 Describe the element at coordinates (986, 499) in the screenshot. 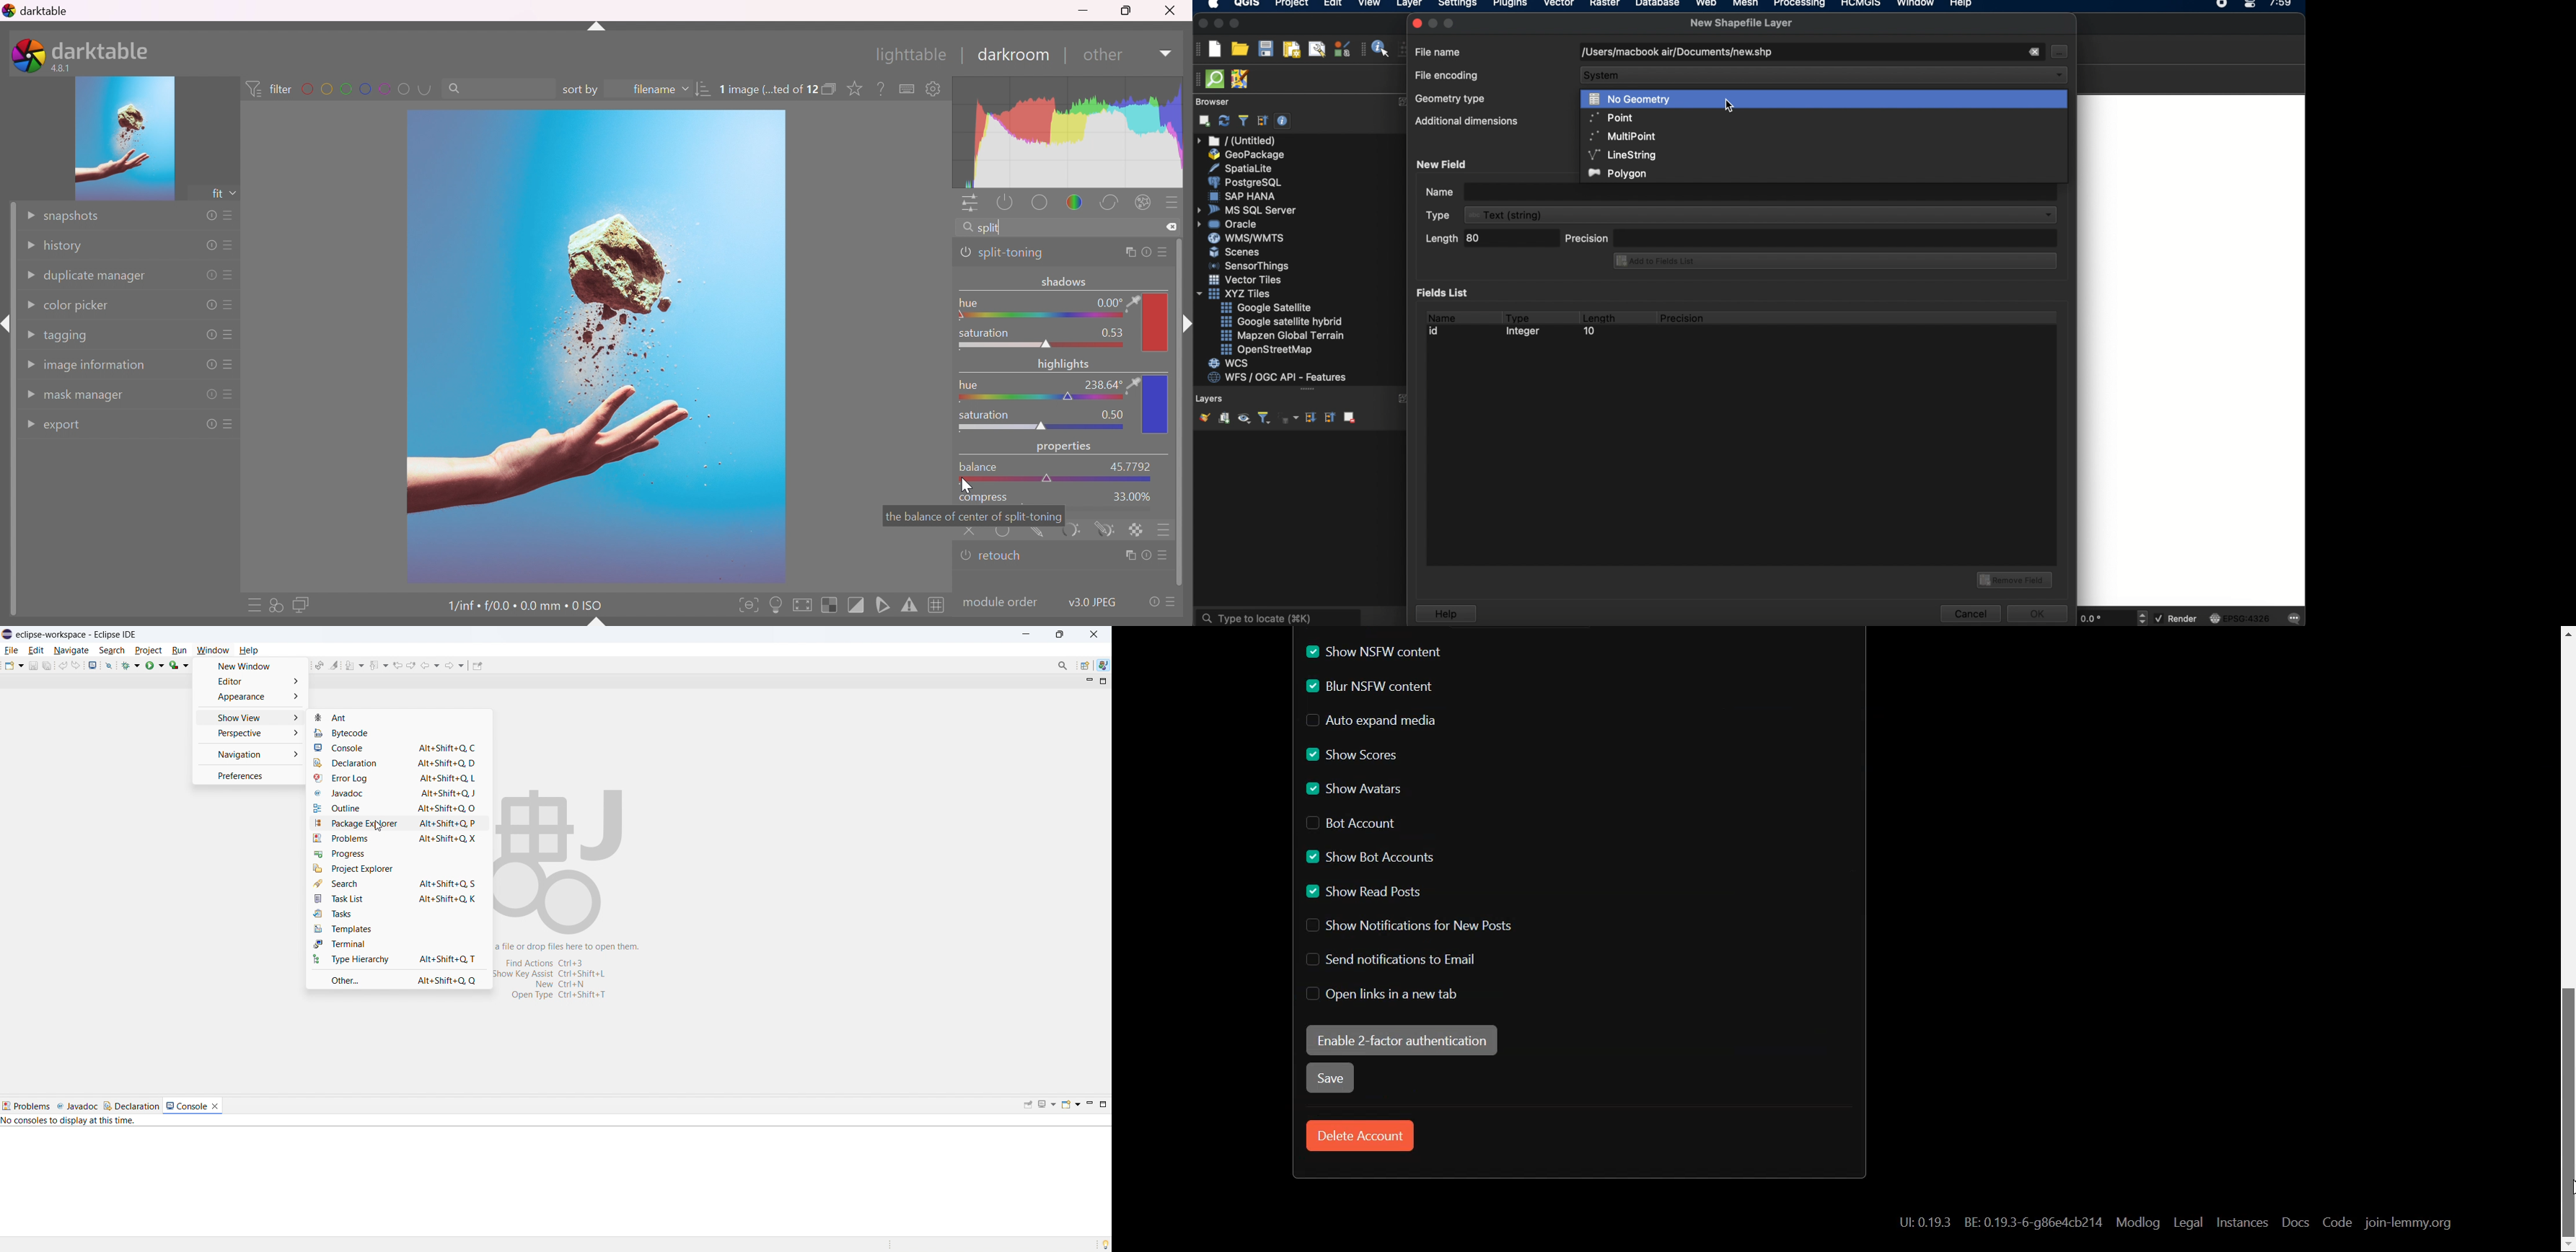

I see `compress` at that location.